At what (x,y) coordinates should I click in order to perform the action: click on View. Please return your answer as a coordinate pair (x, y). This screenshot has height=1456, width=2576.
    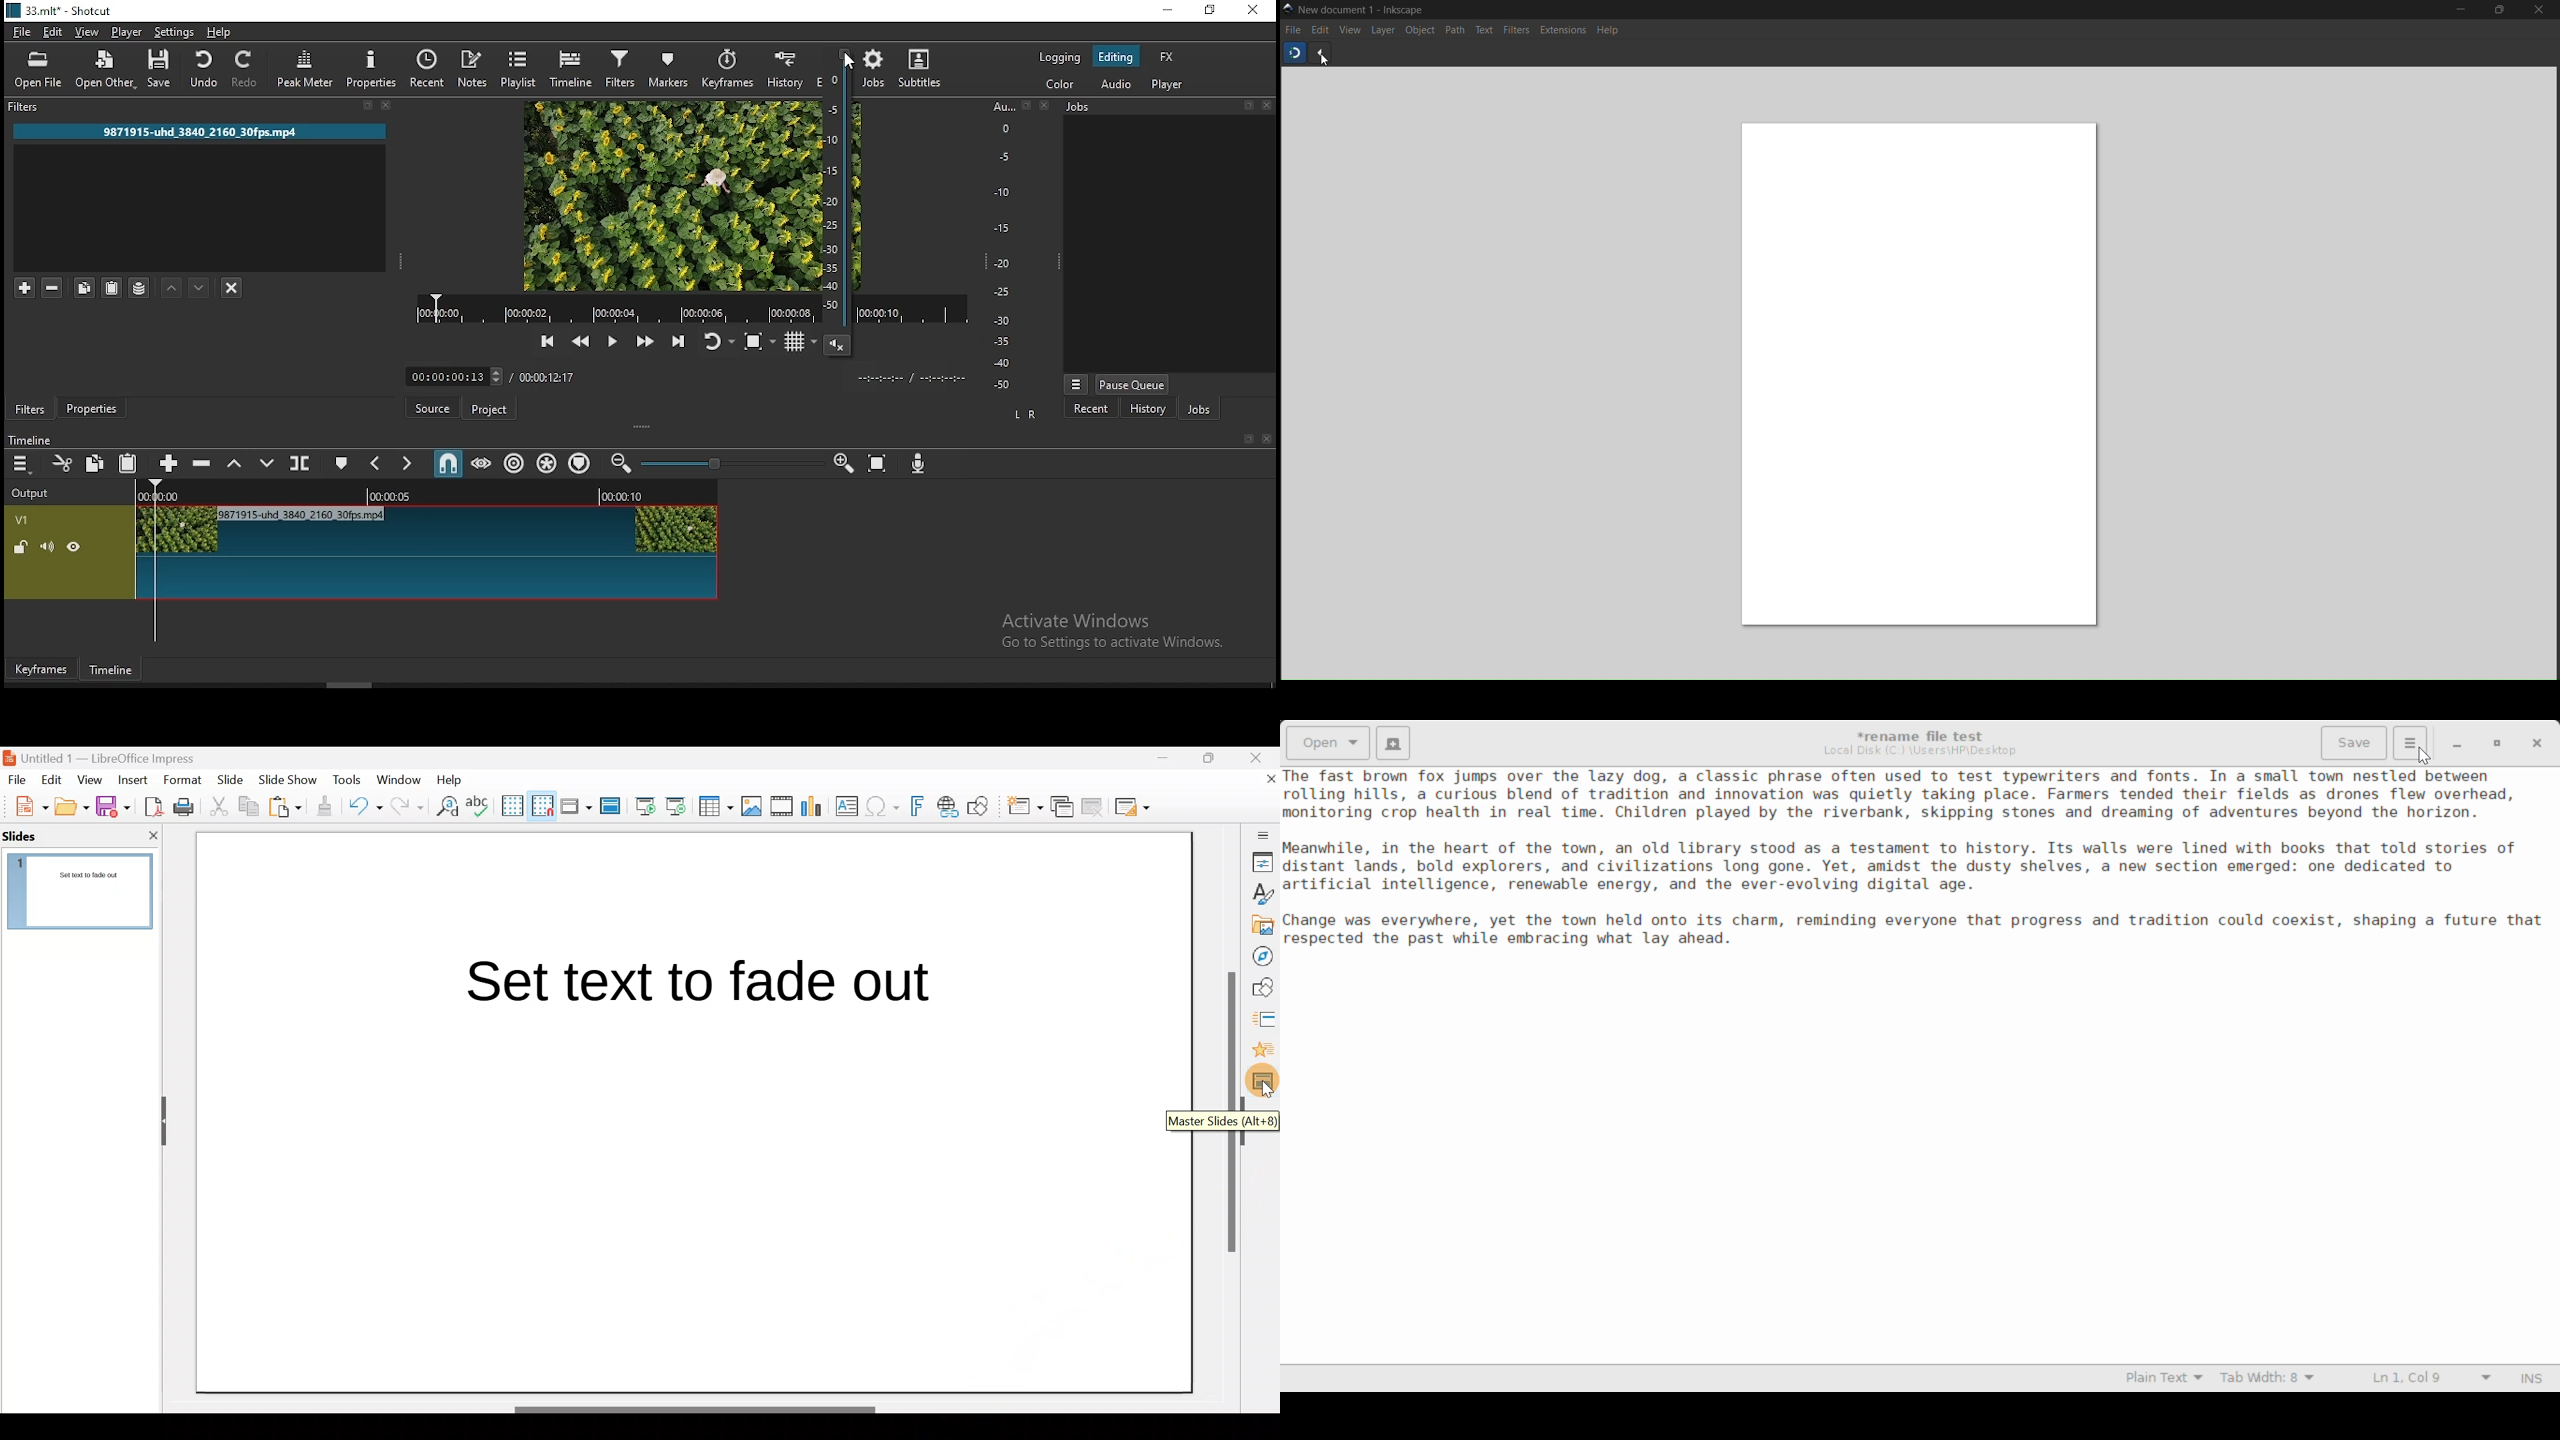
    Looking at the image, I should click on (91, 779).